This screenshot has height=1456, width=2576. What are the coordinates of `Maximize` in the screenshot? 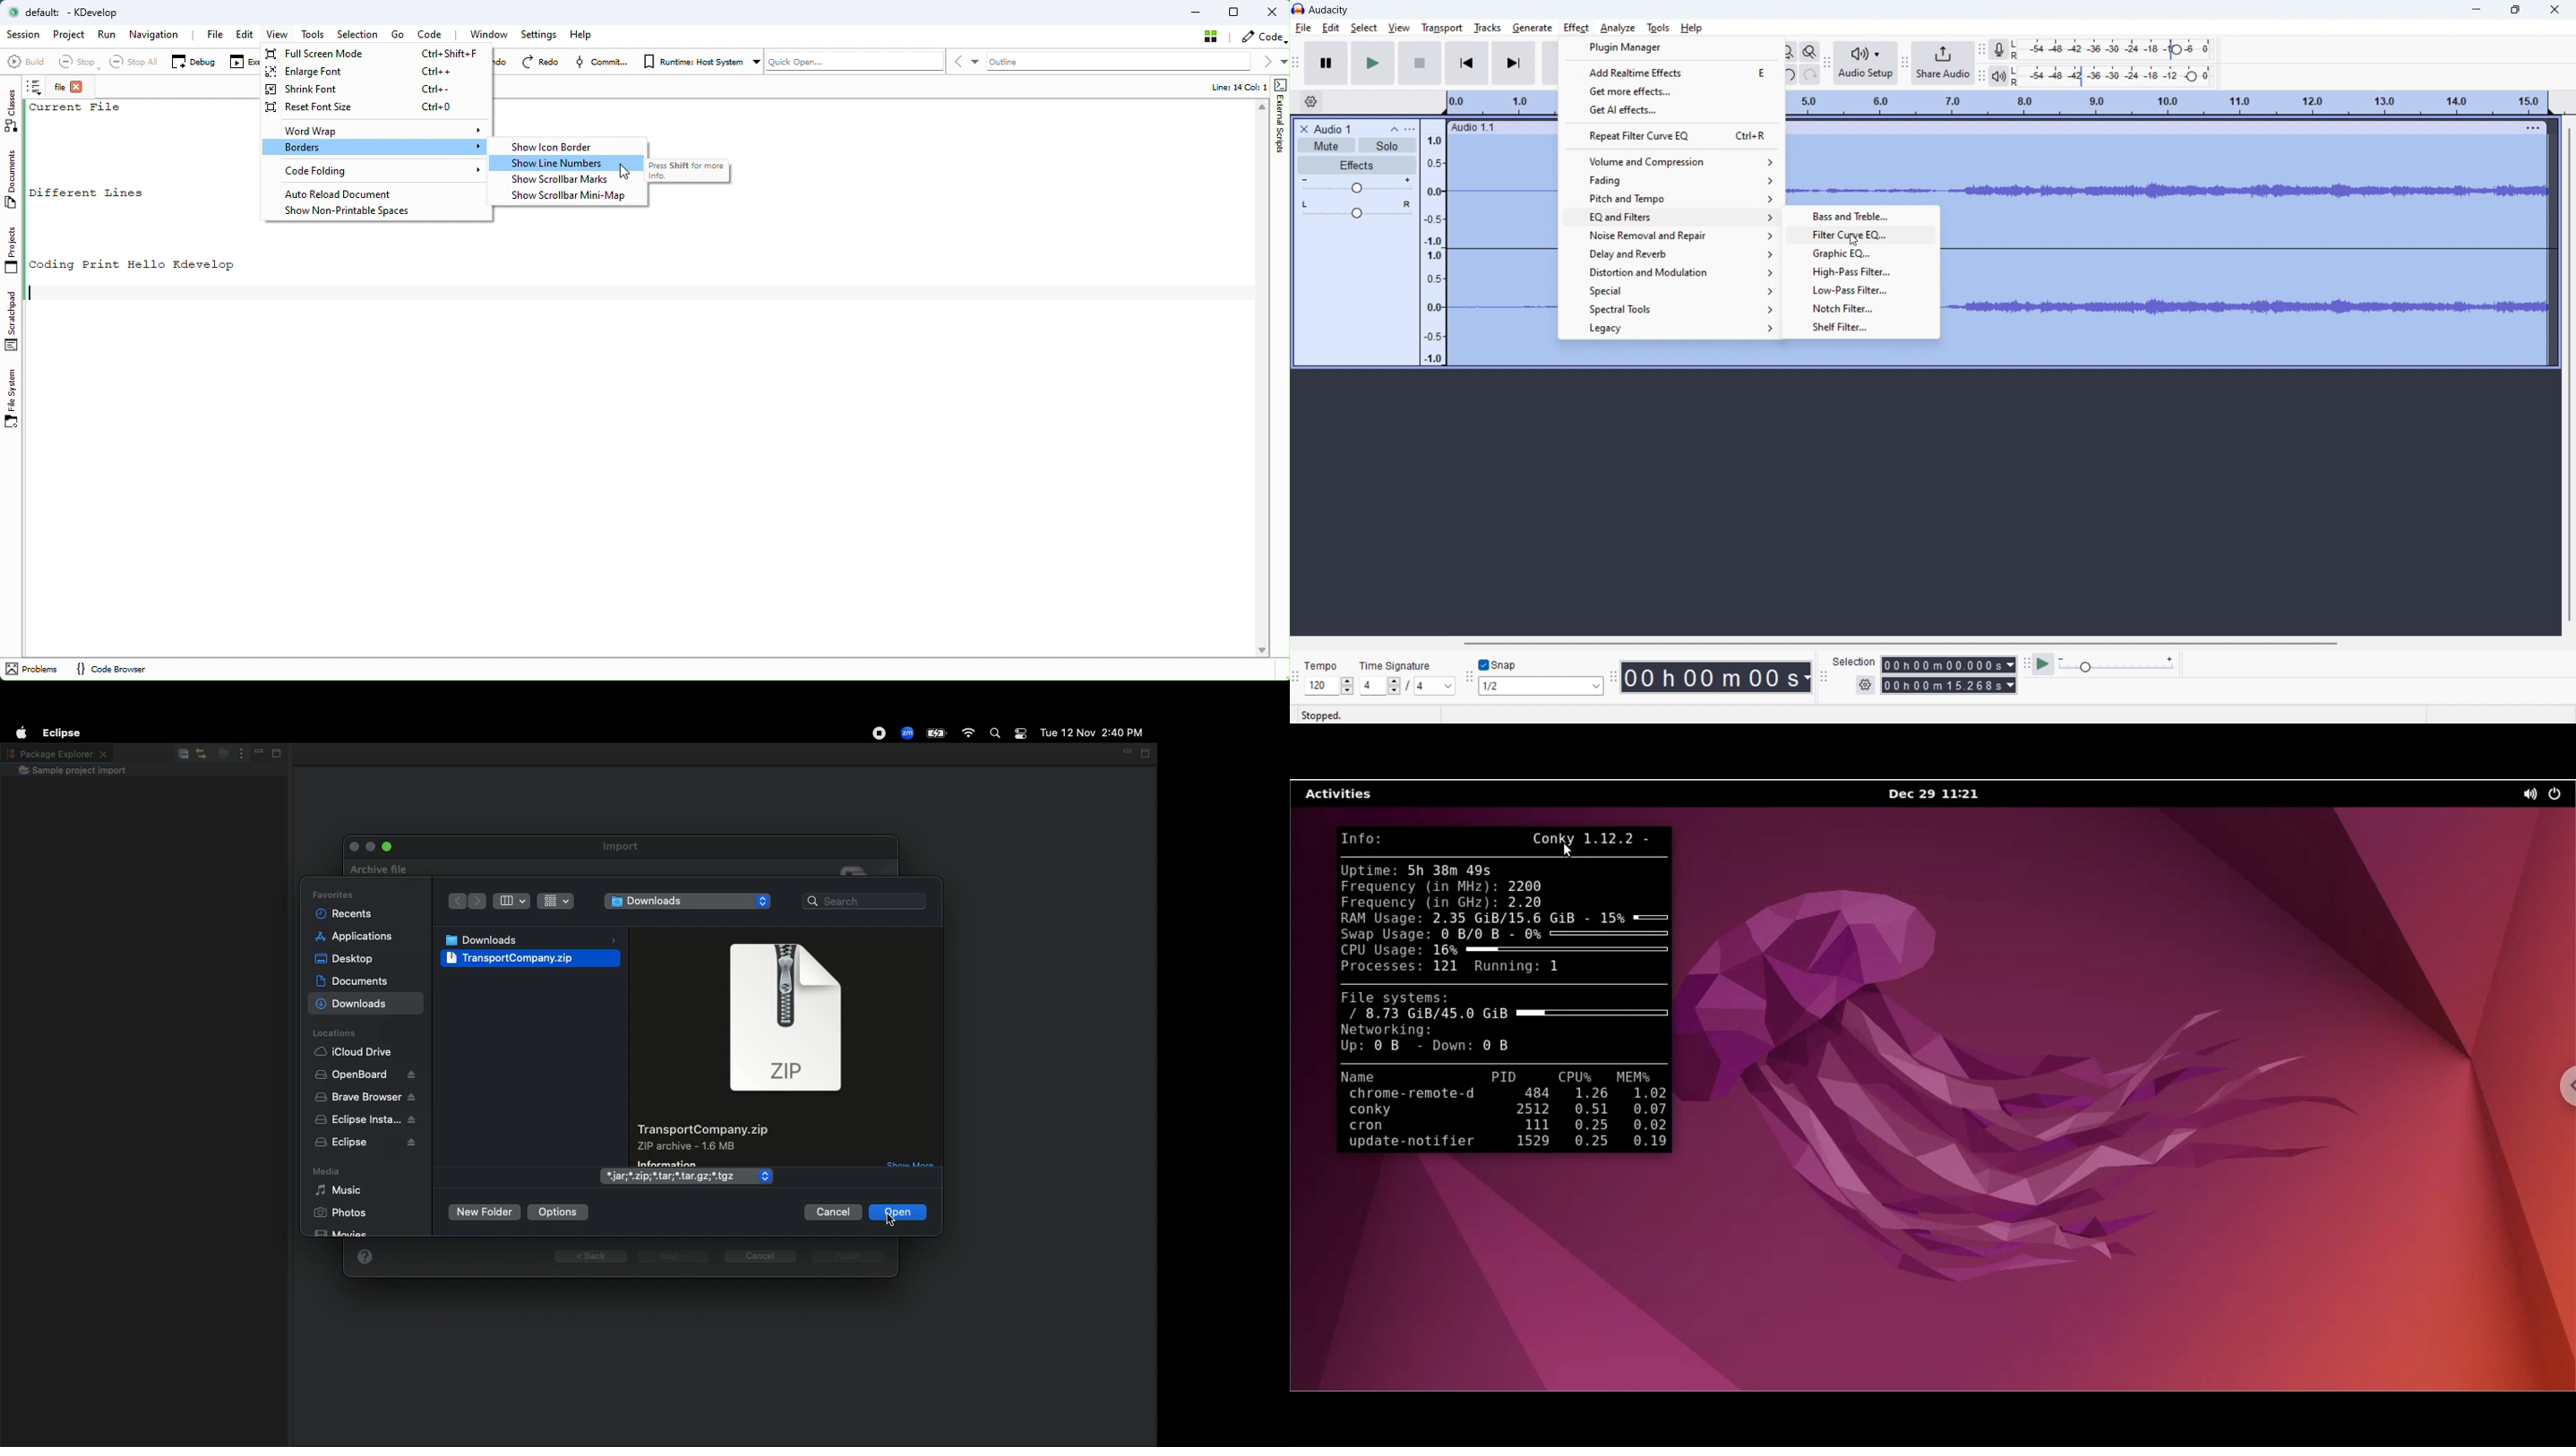 It's located at (1147, 753).